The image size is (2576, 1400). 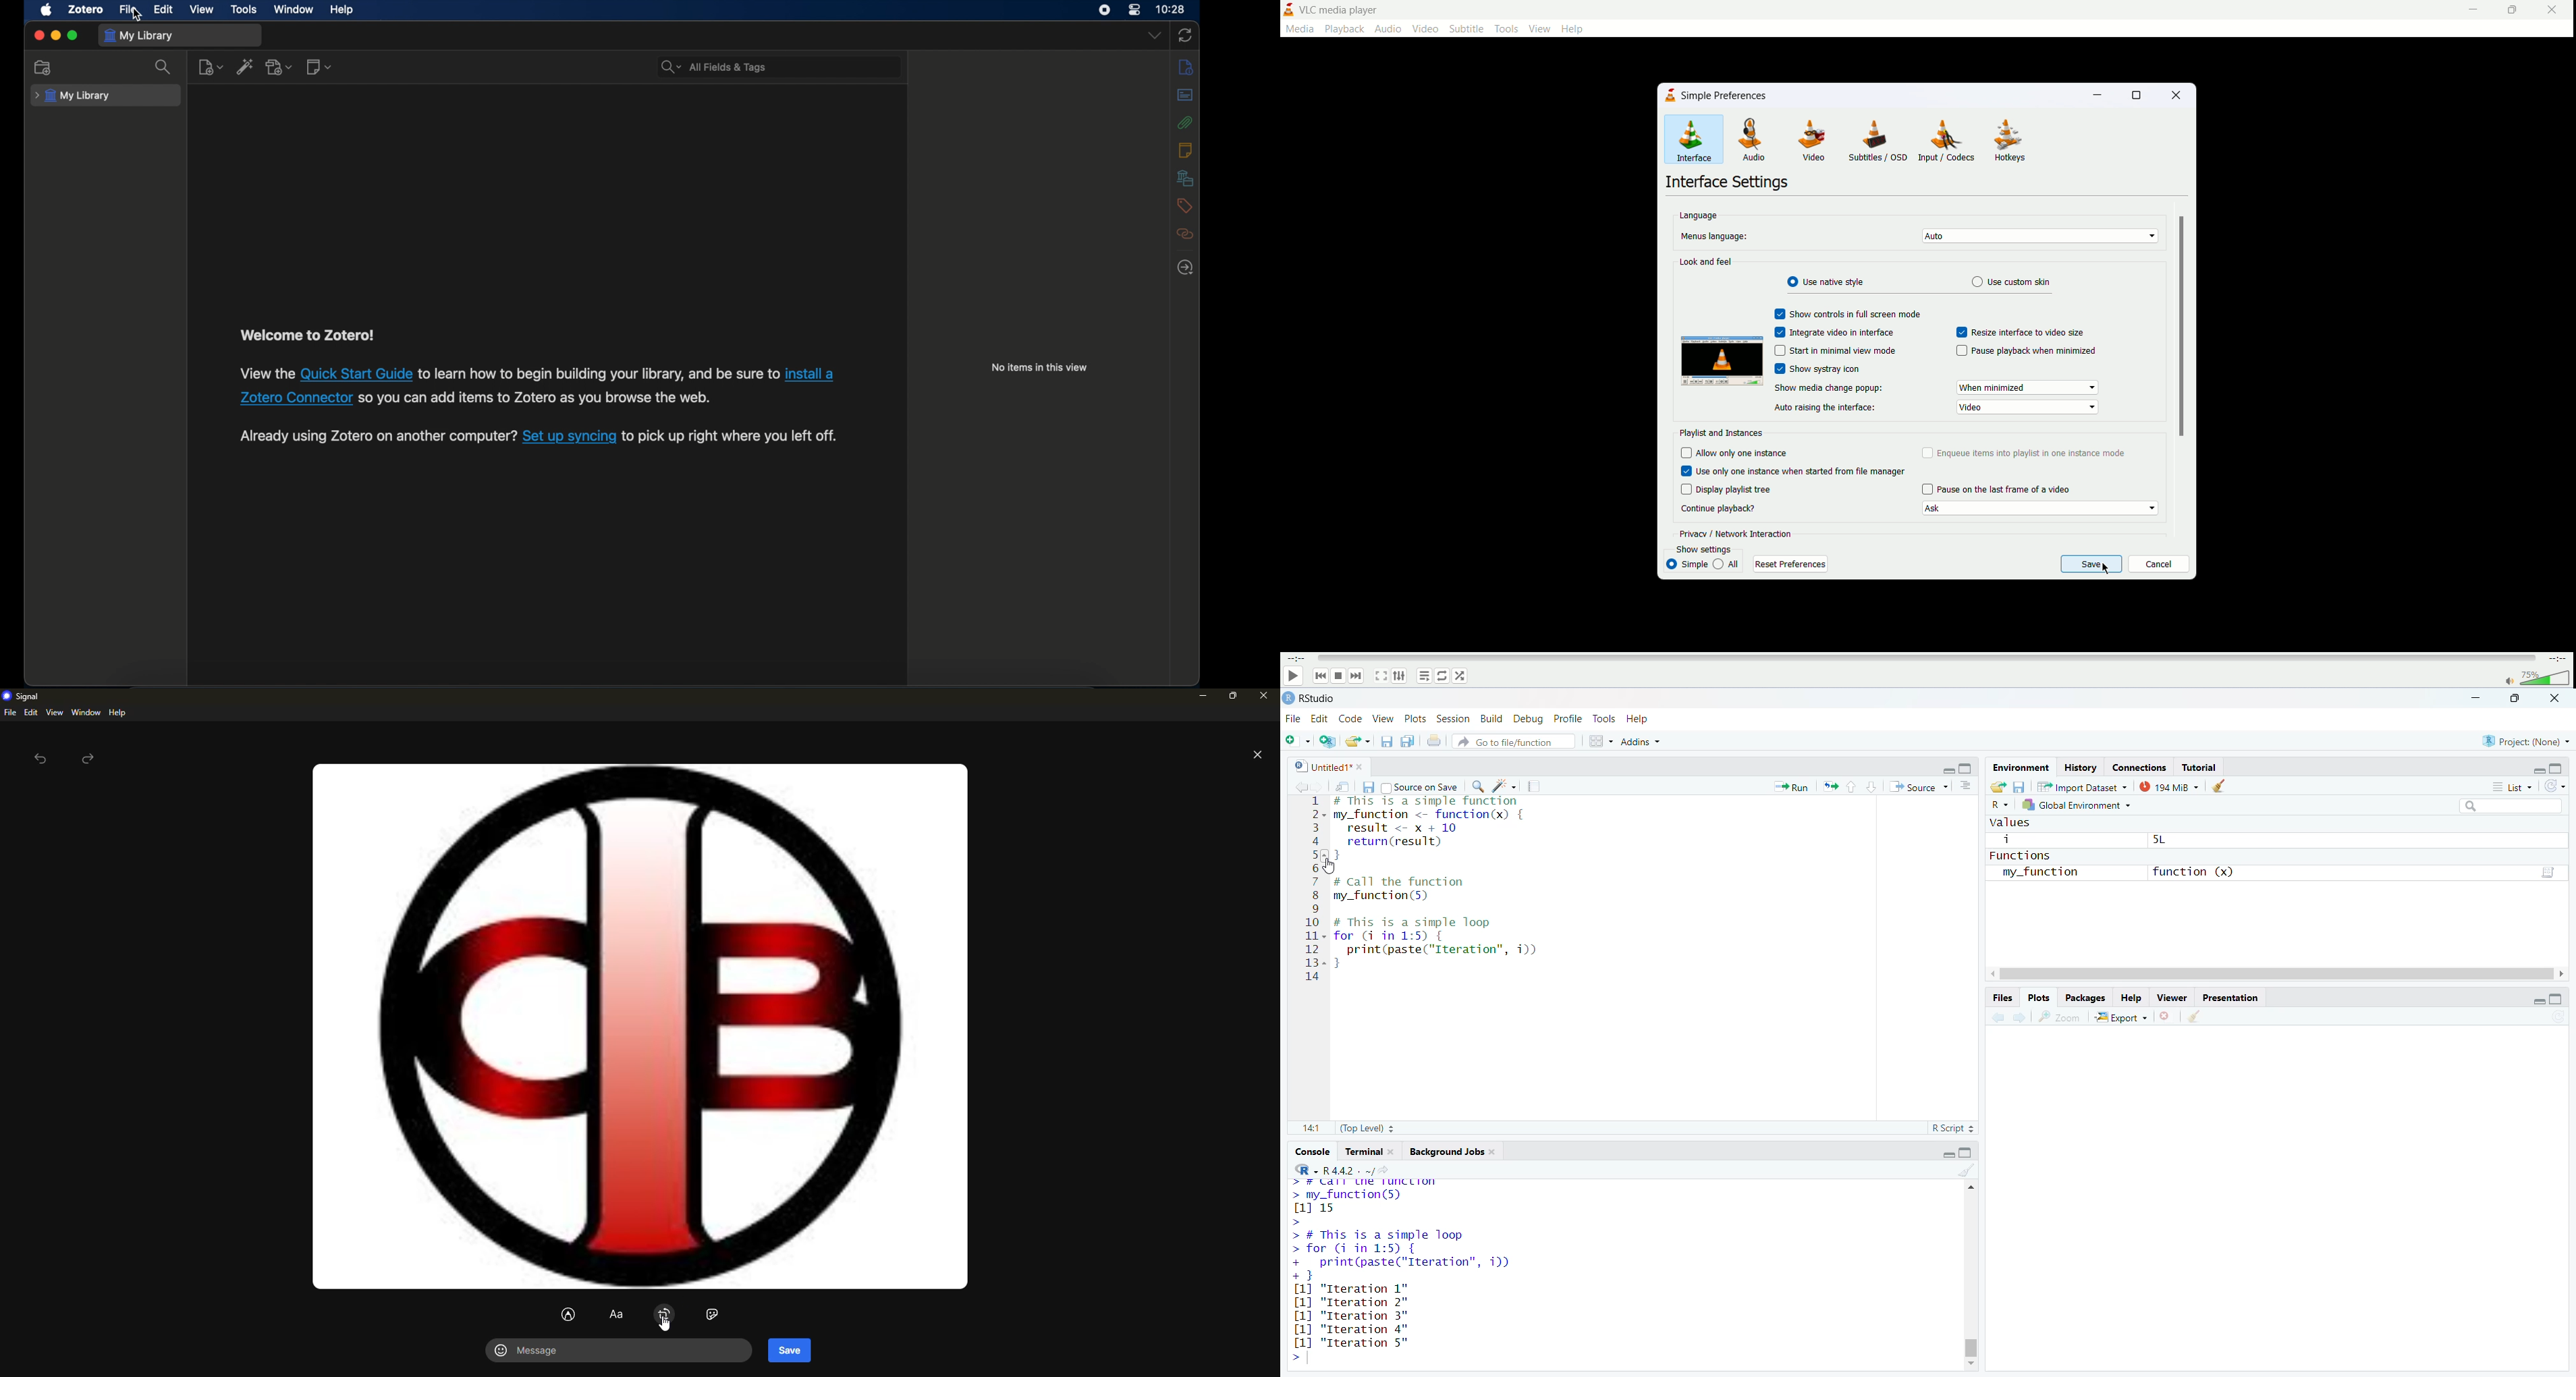 I want to click on signal, so click(x=24, y=697).